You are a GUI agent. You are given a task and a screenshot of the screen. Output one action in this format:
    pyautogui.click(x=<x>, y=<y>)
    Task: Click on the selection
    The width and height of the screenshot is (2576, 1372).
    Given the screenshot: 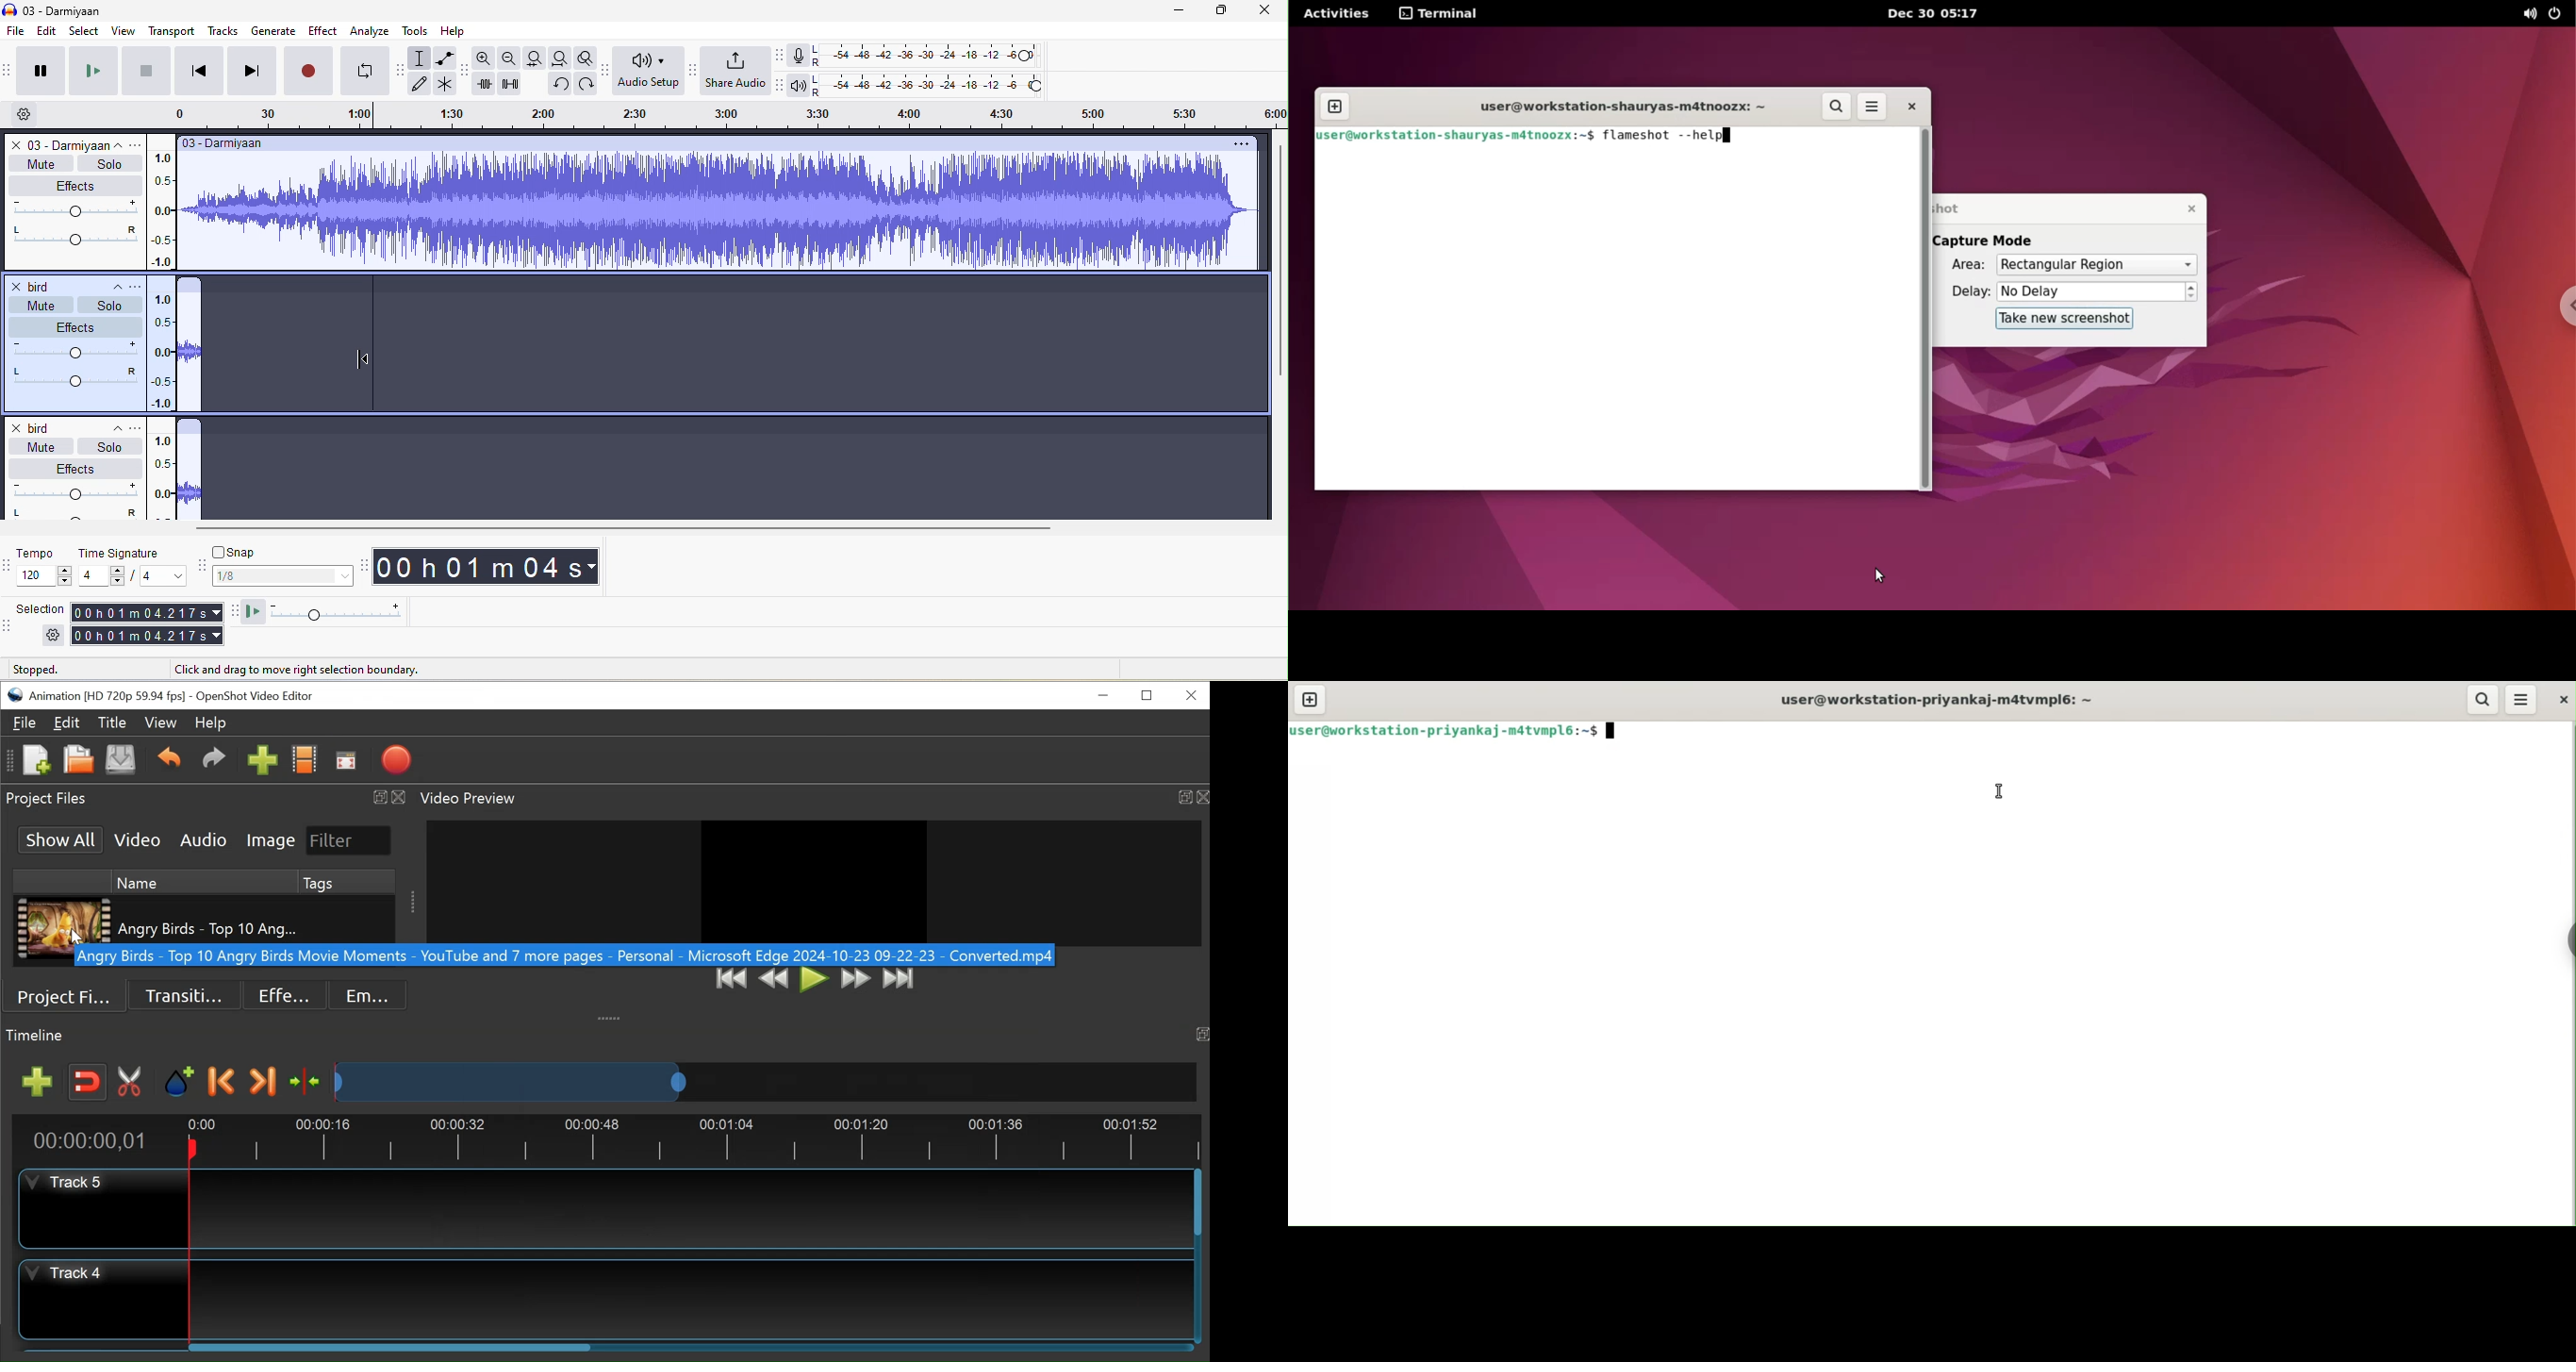 What is the action you would take?
    pyautogui.click(x=44, y=611)
    